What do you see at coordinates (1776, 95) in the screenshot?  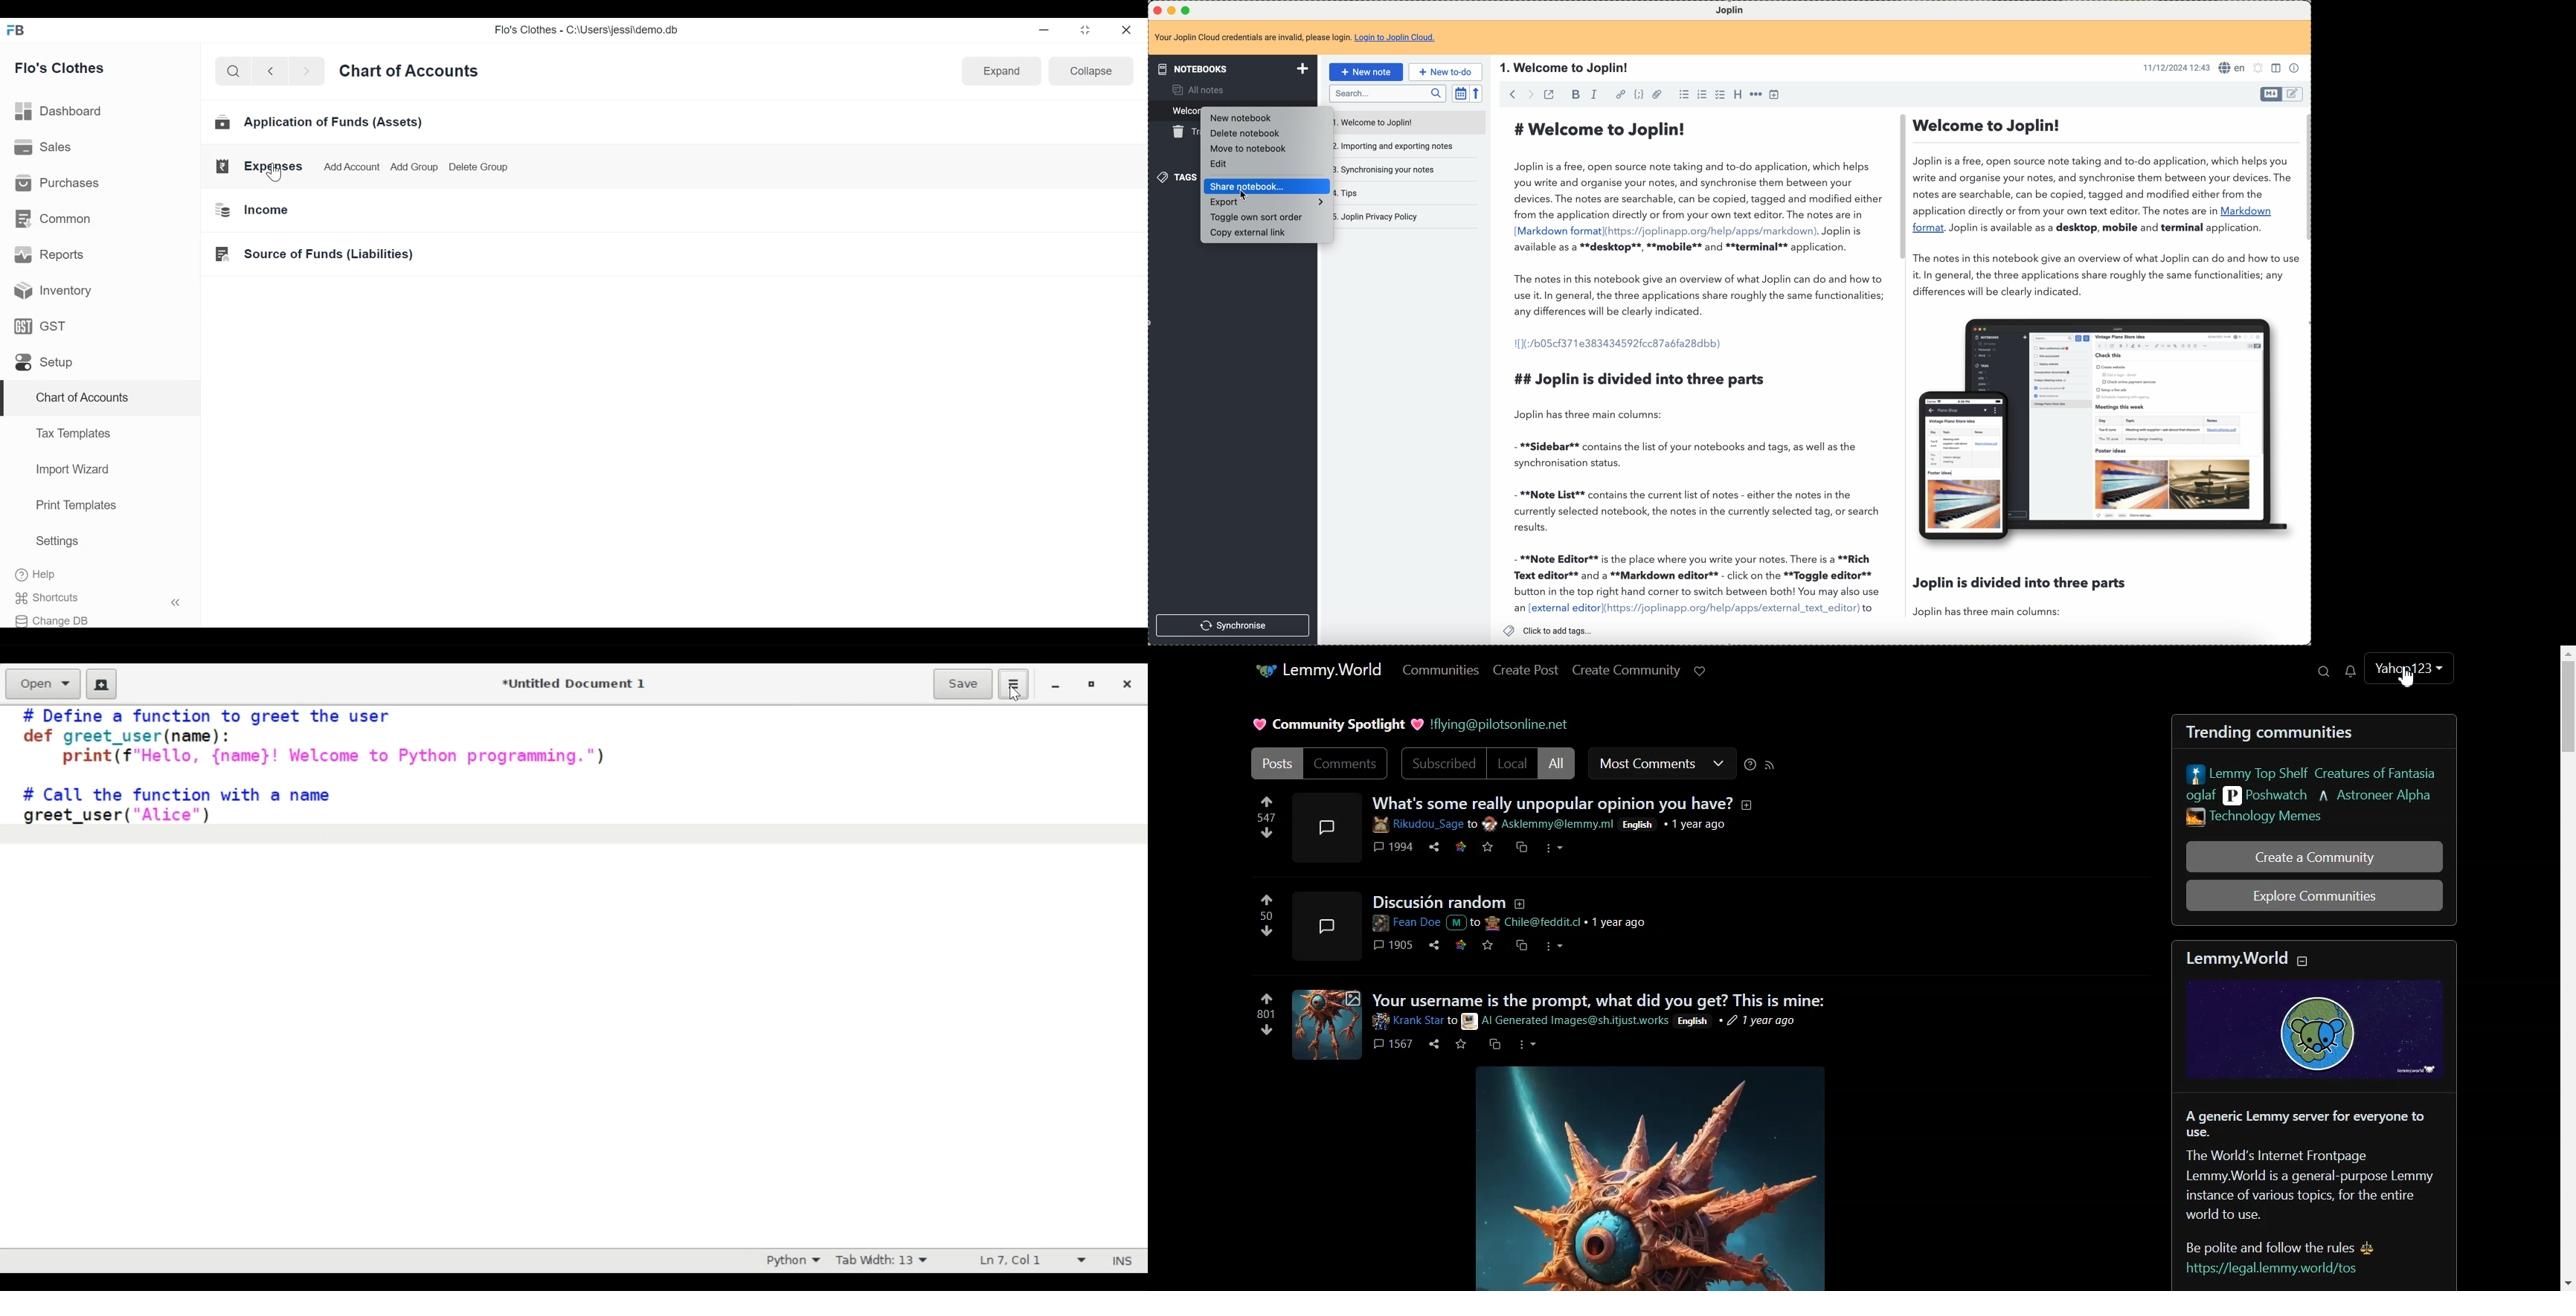 I see `insert time` at bounding box center [1776, 95].